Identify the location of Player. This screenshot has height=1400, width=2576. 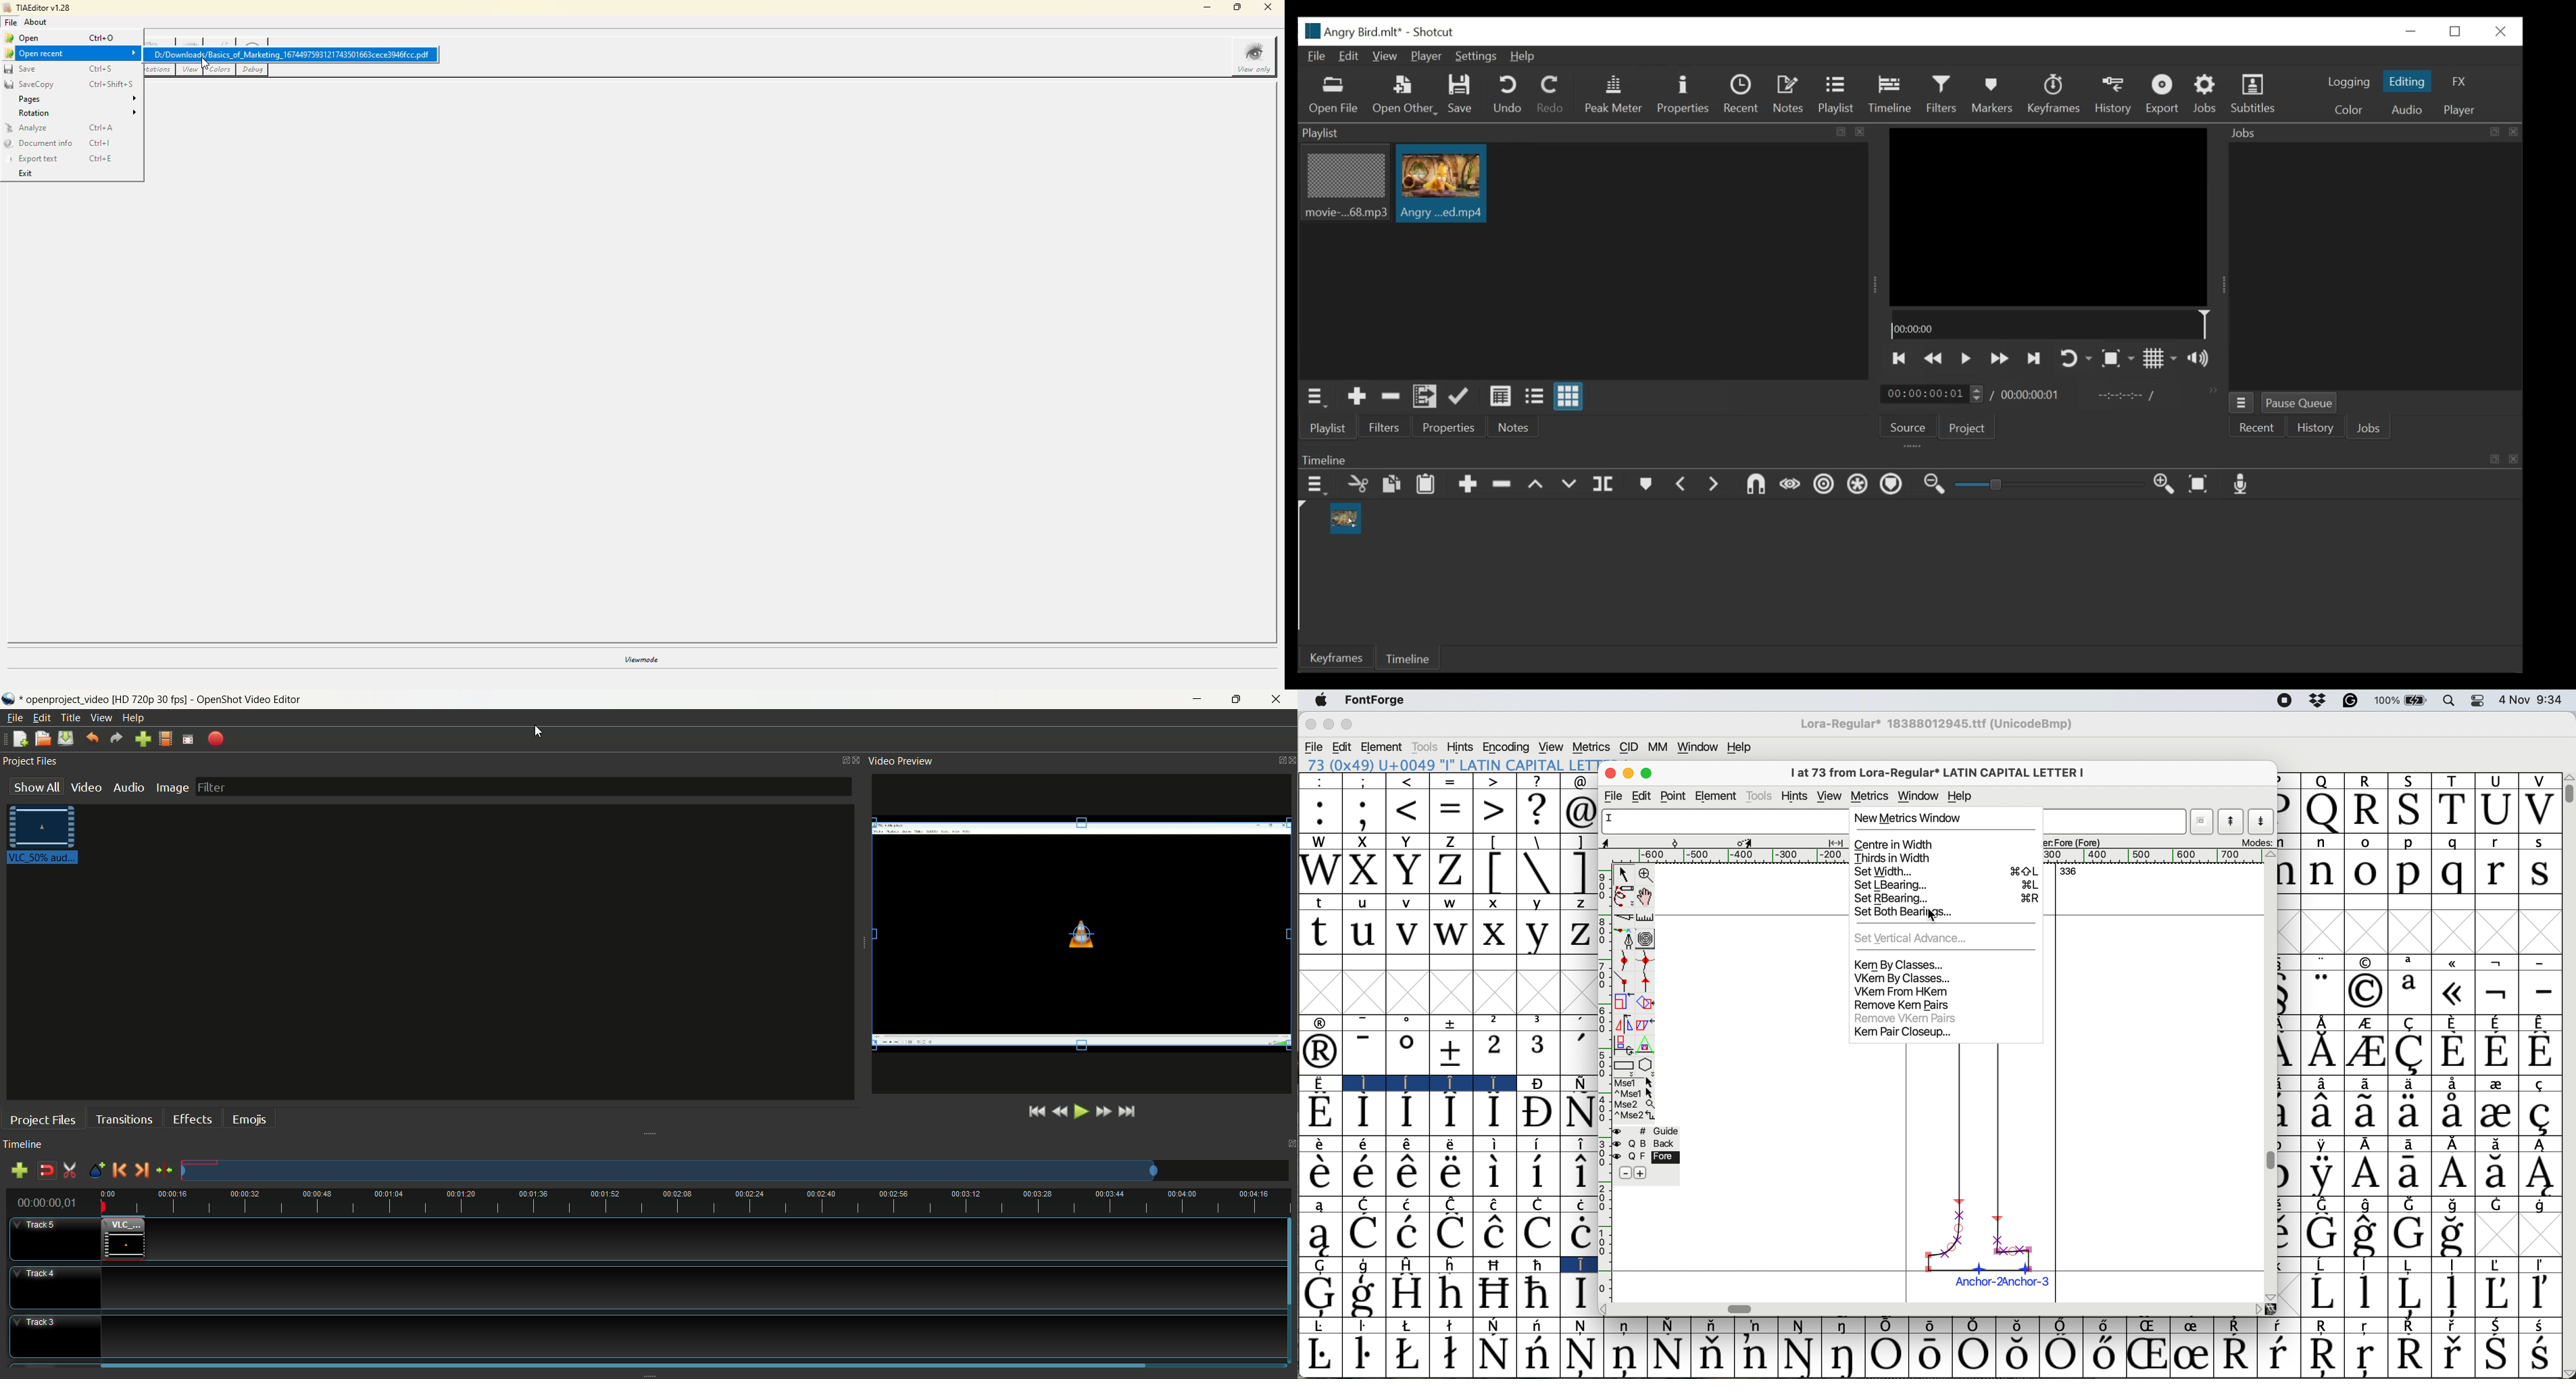
(1426, 57).